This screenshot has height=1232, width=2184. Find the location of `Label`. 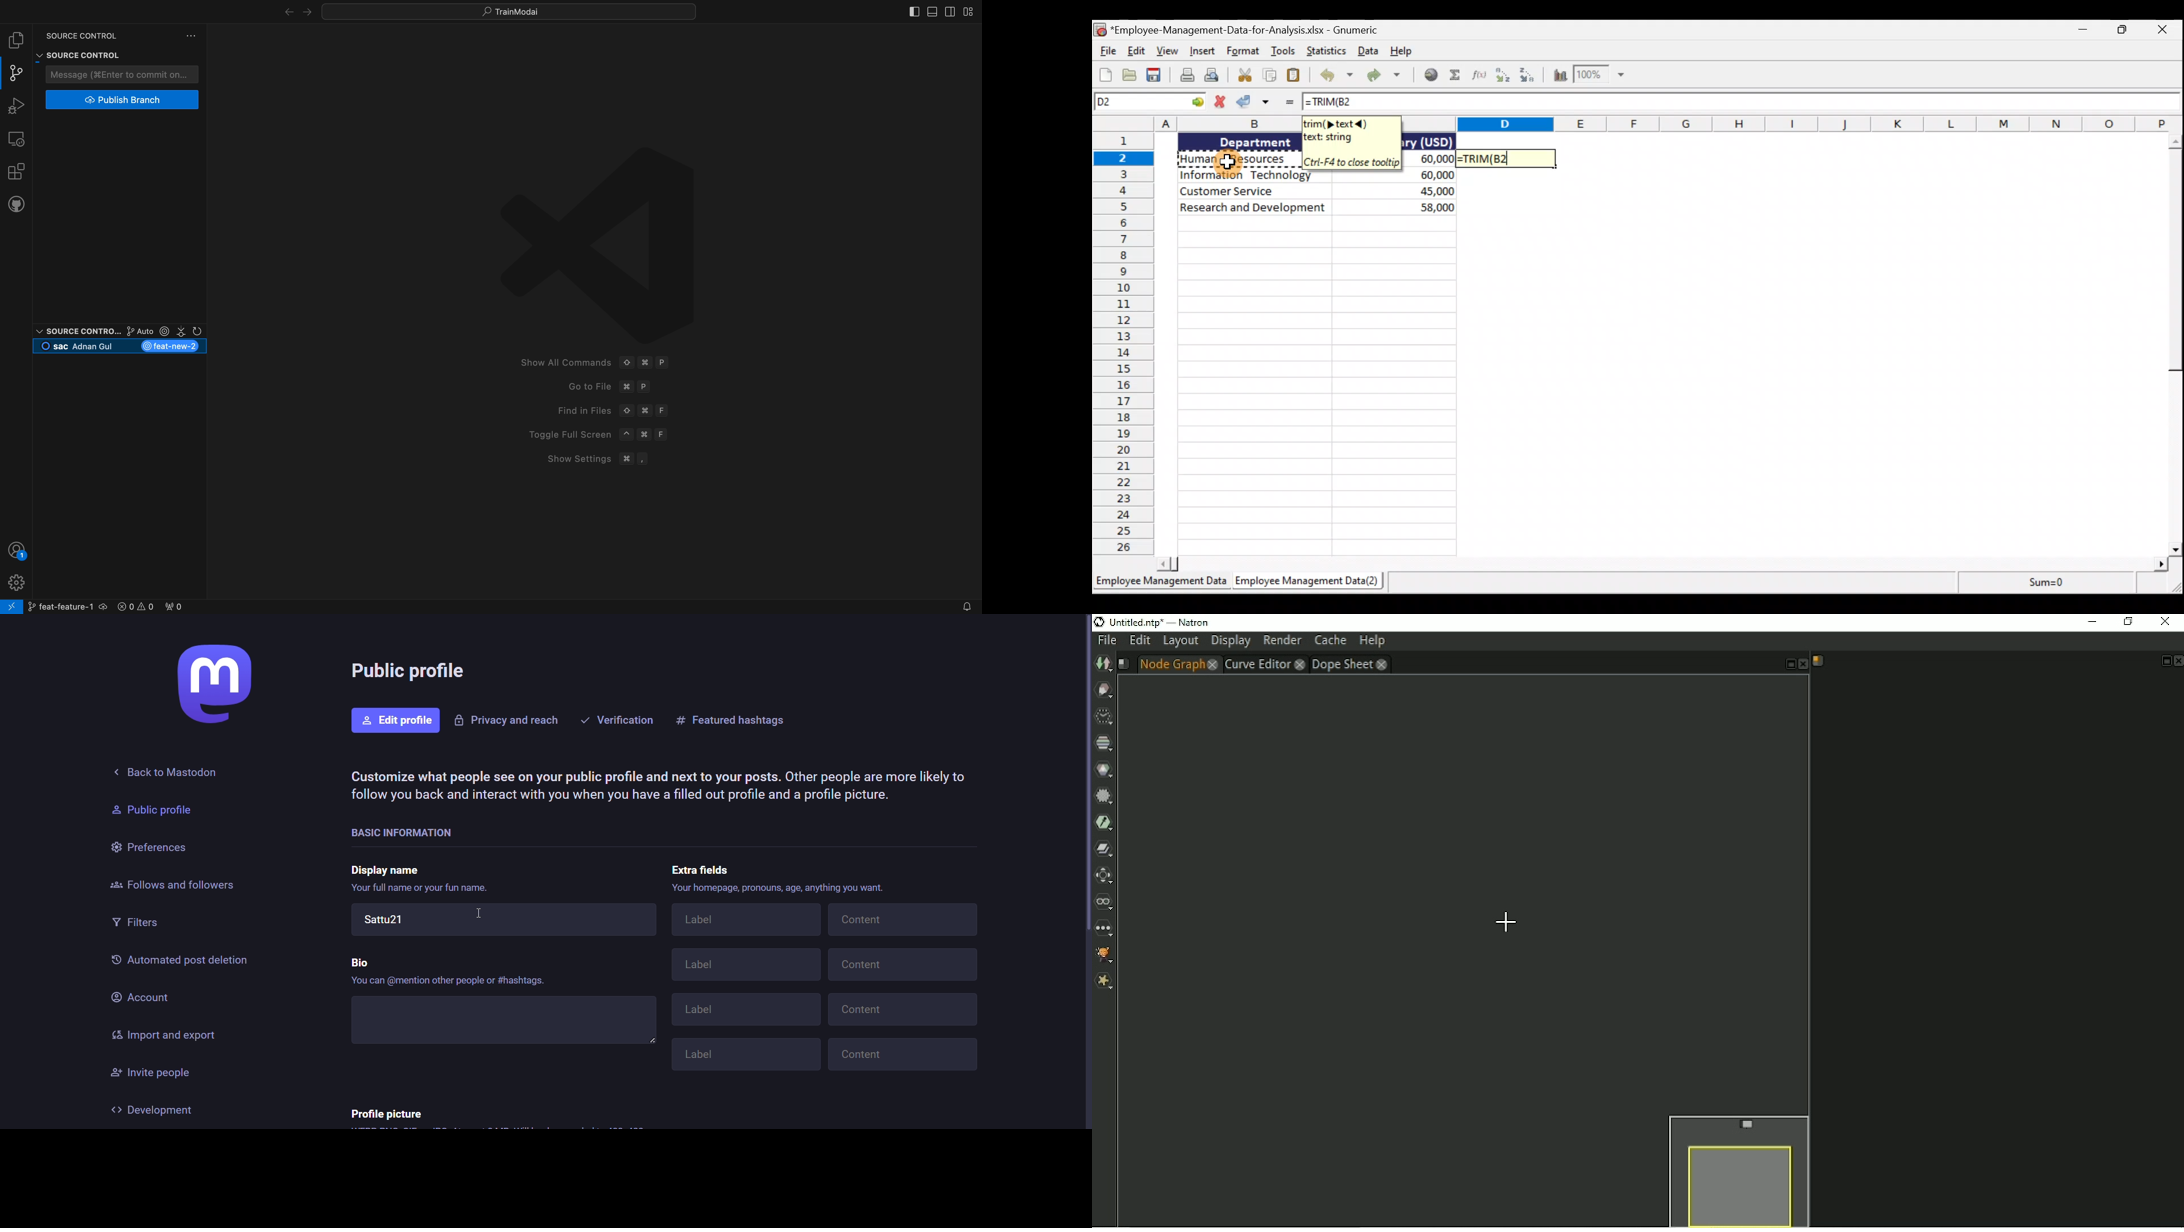

Label is located at coordinates (744, 1056).